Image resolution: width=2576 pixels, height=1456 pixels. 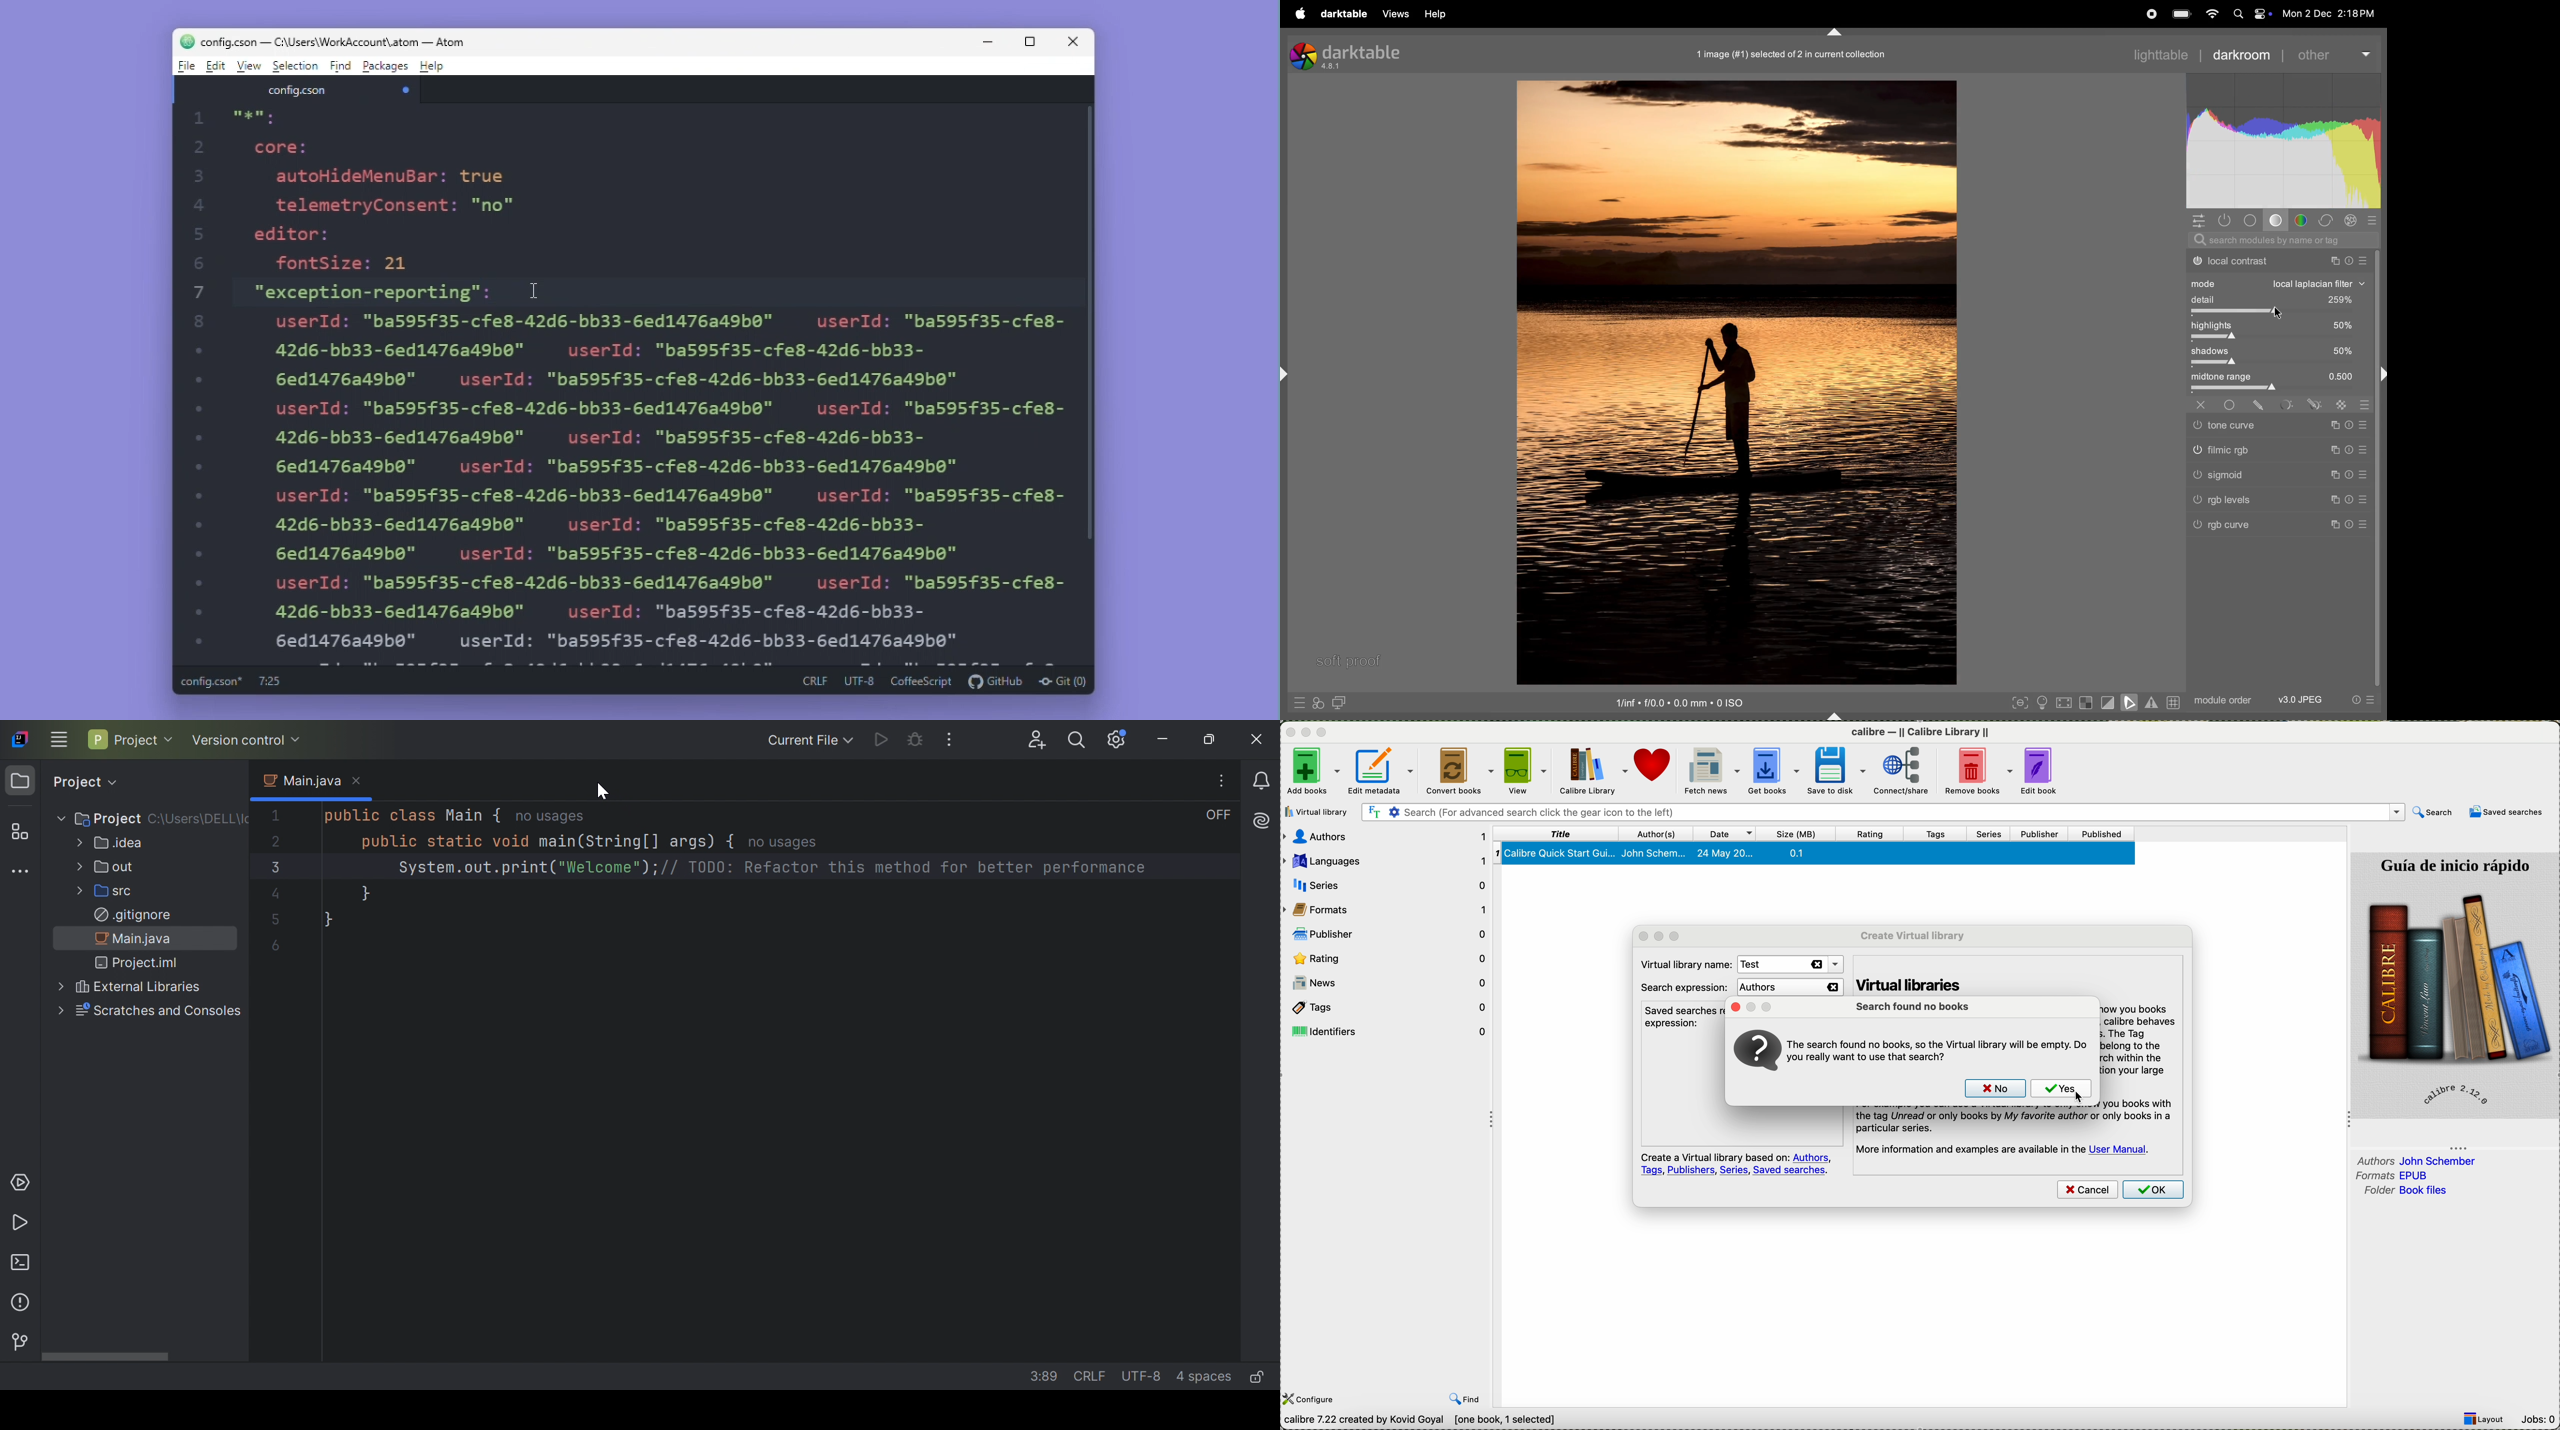 I want to click on Run, so click(x=20, y=1225).